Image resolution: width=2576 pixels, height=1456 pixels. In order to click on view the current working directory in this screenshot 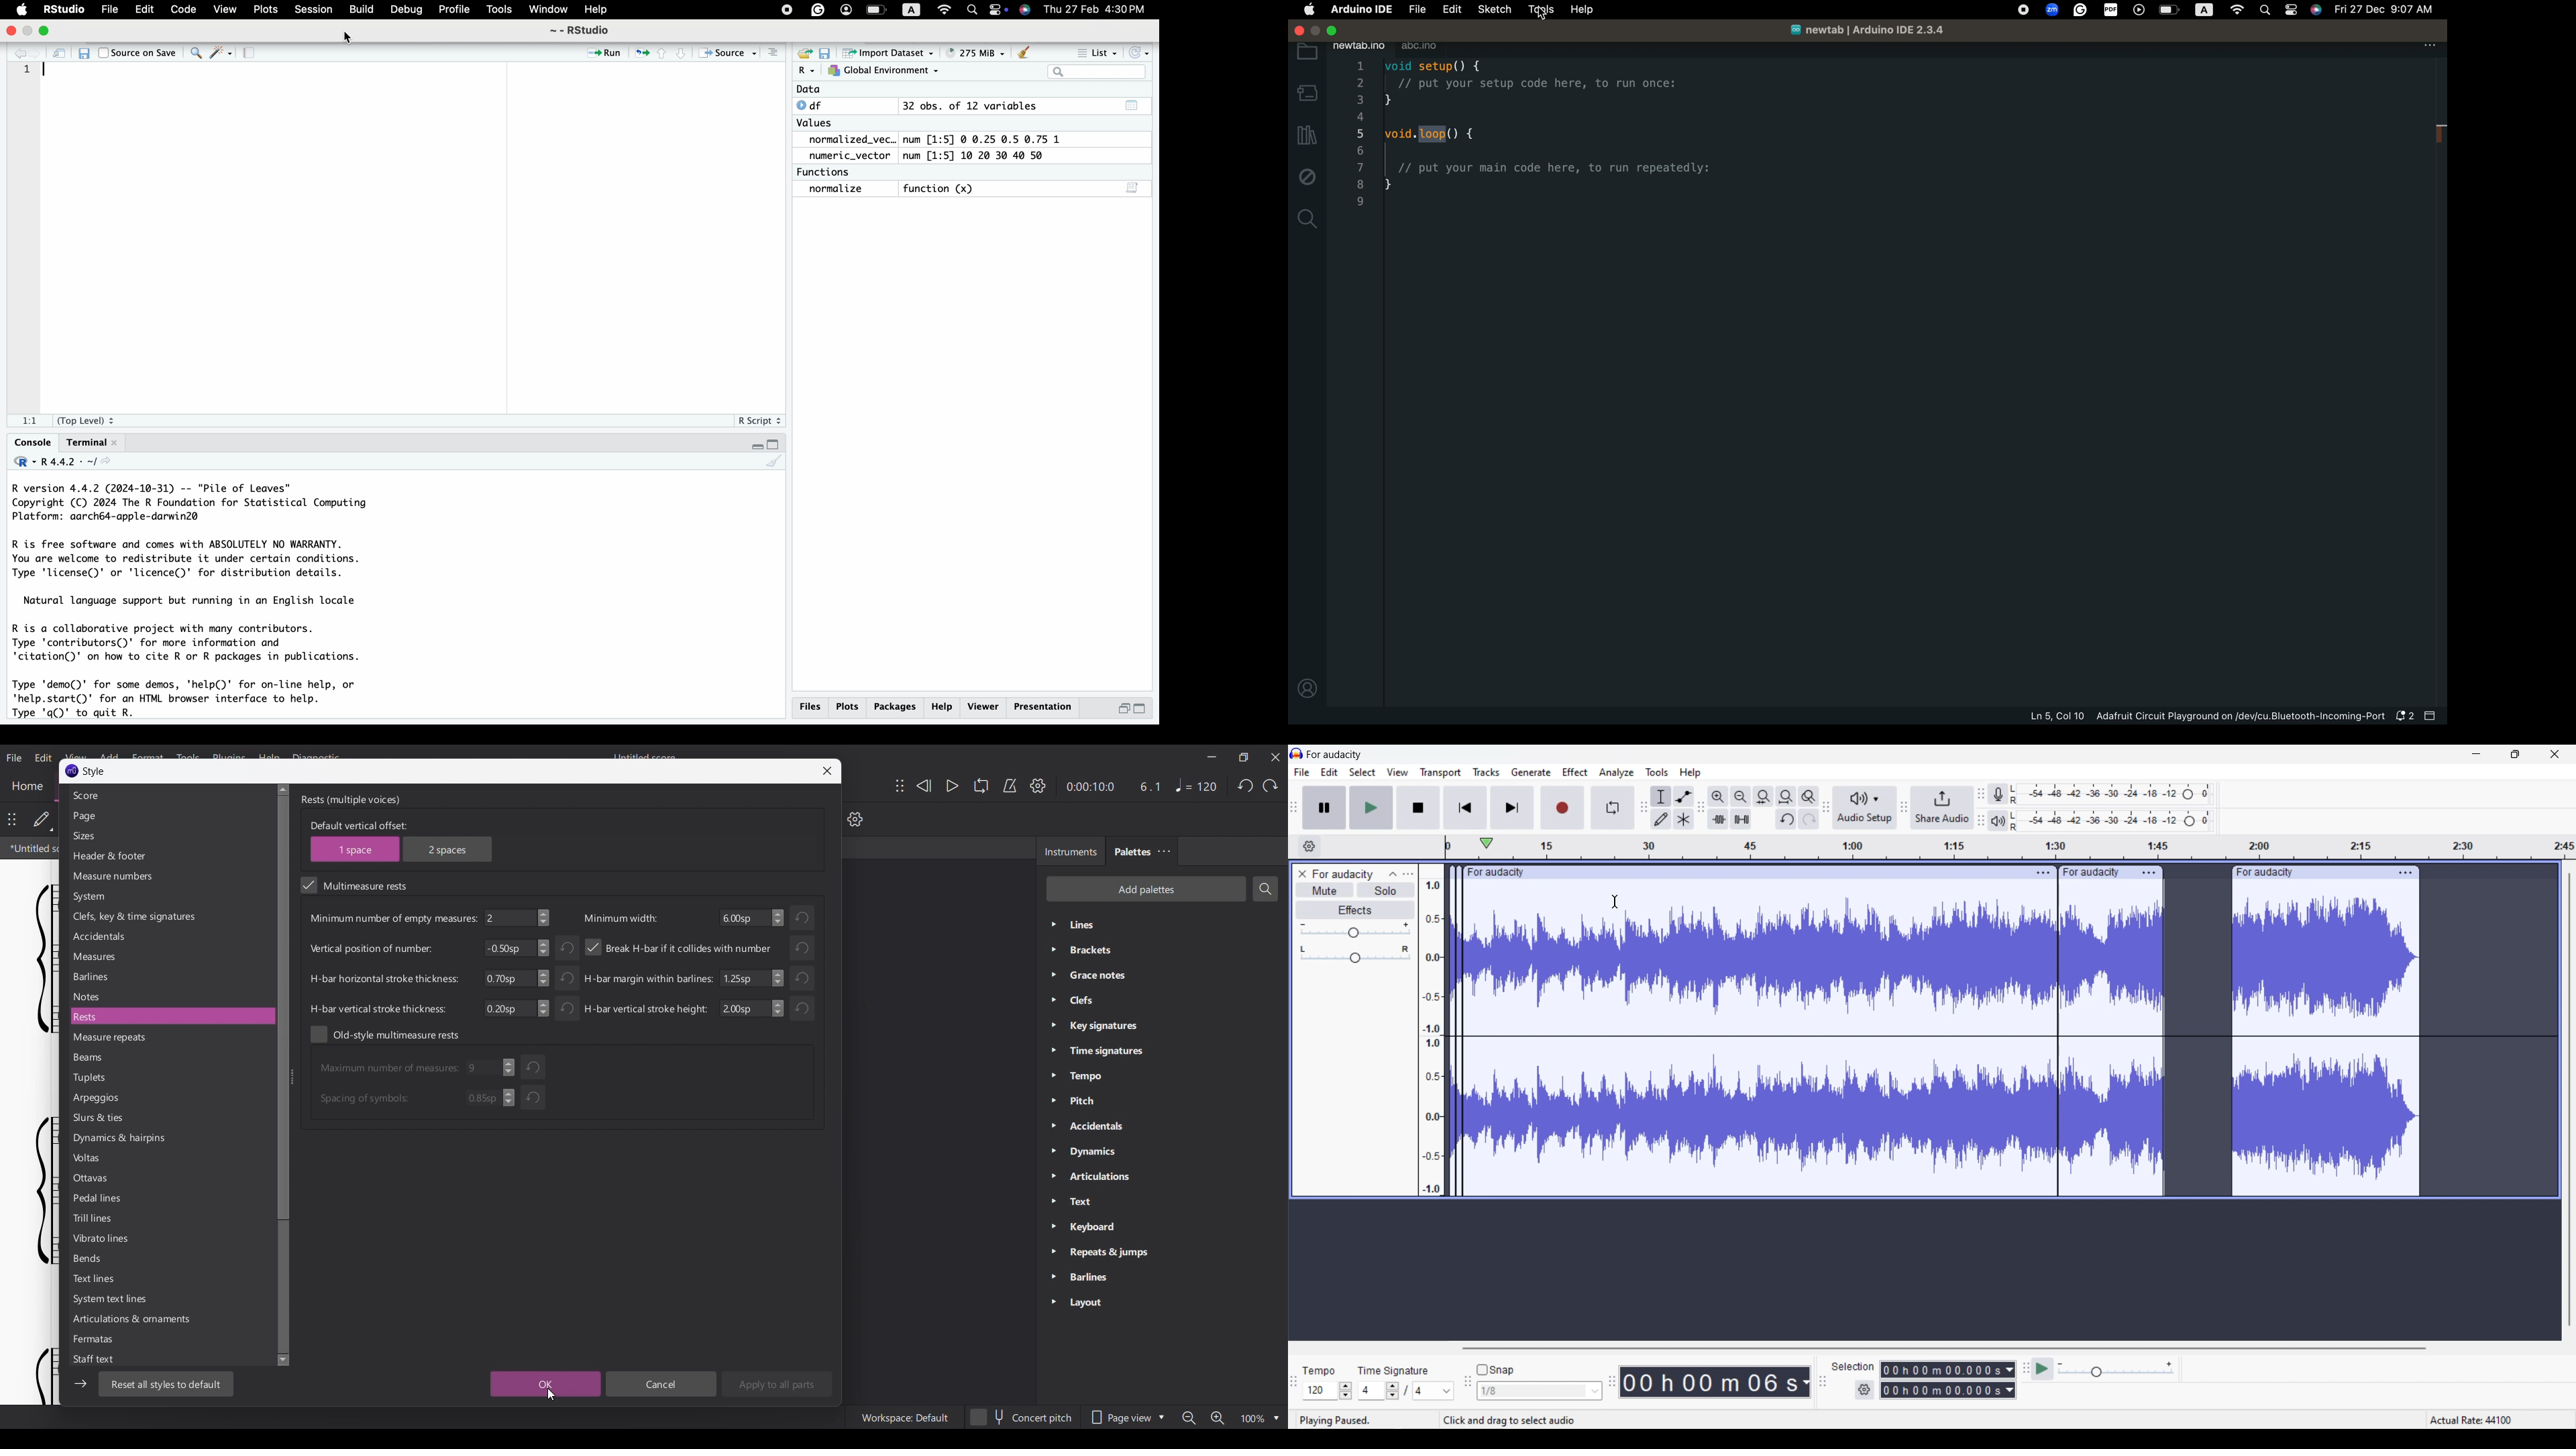, I will do `click(109, 464)`.